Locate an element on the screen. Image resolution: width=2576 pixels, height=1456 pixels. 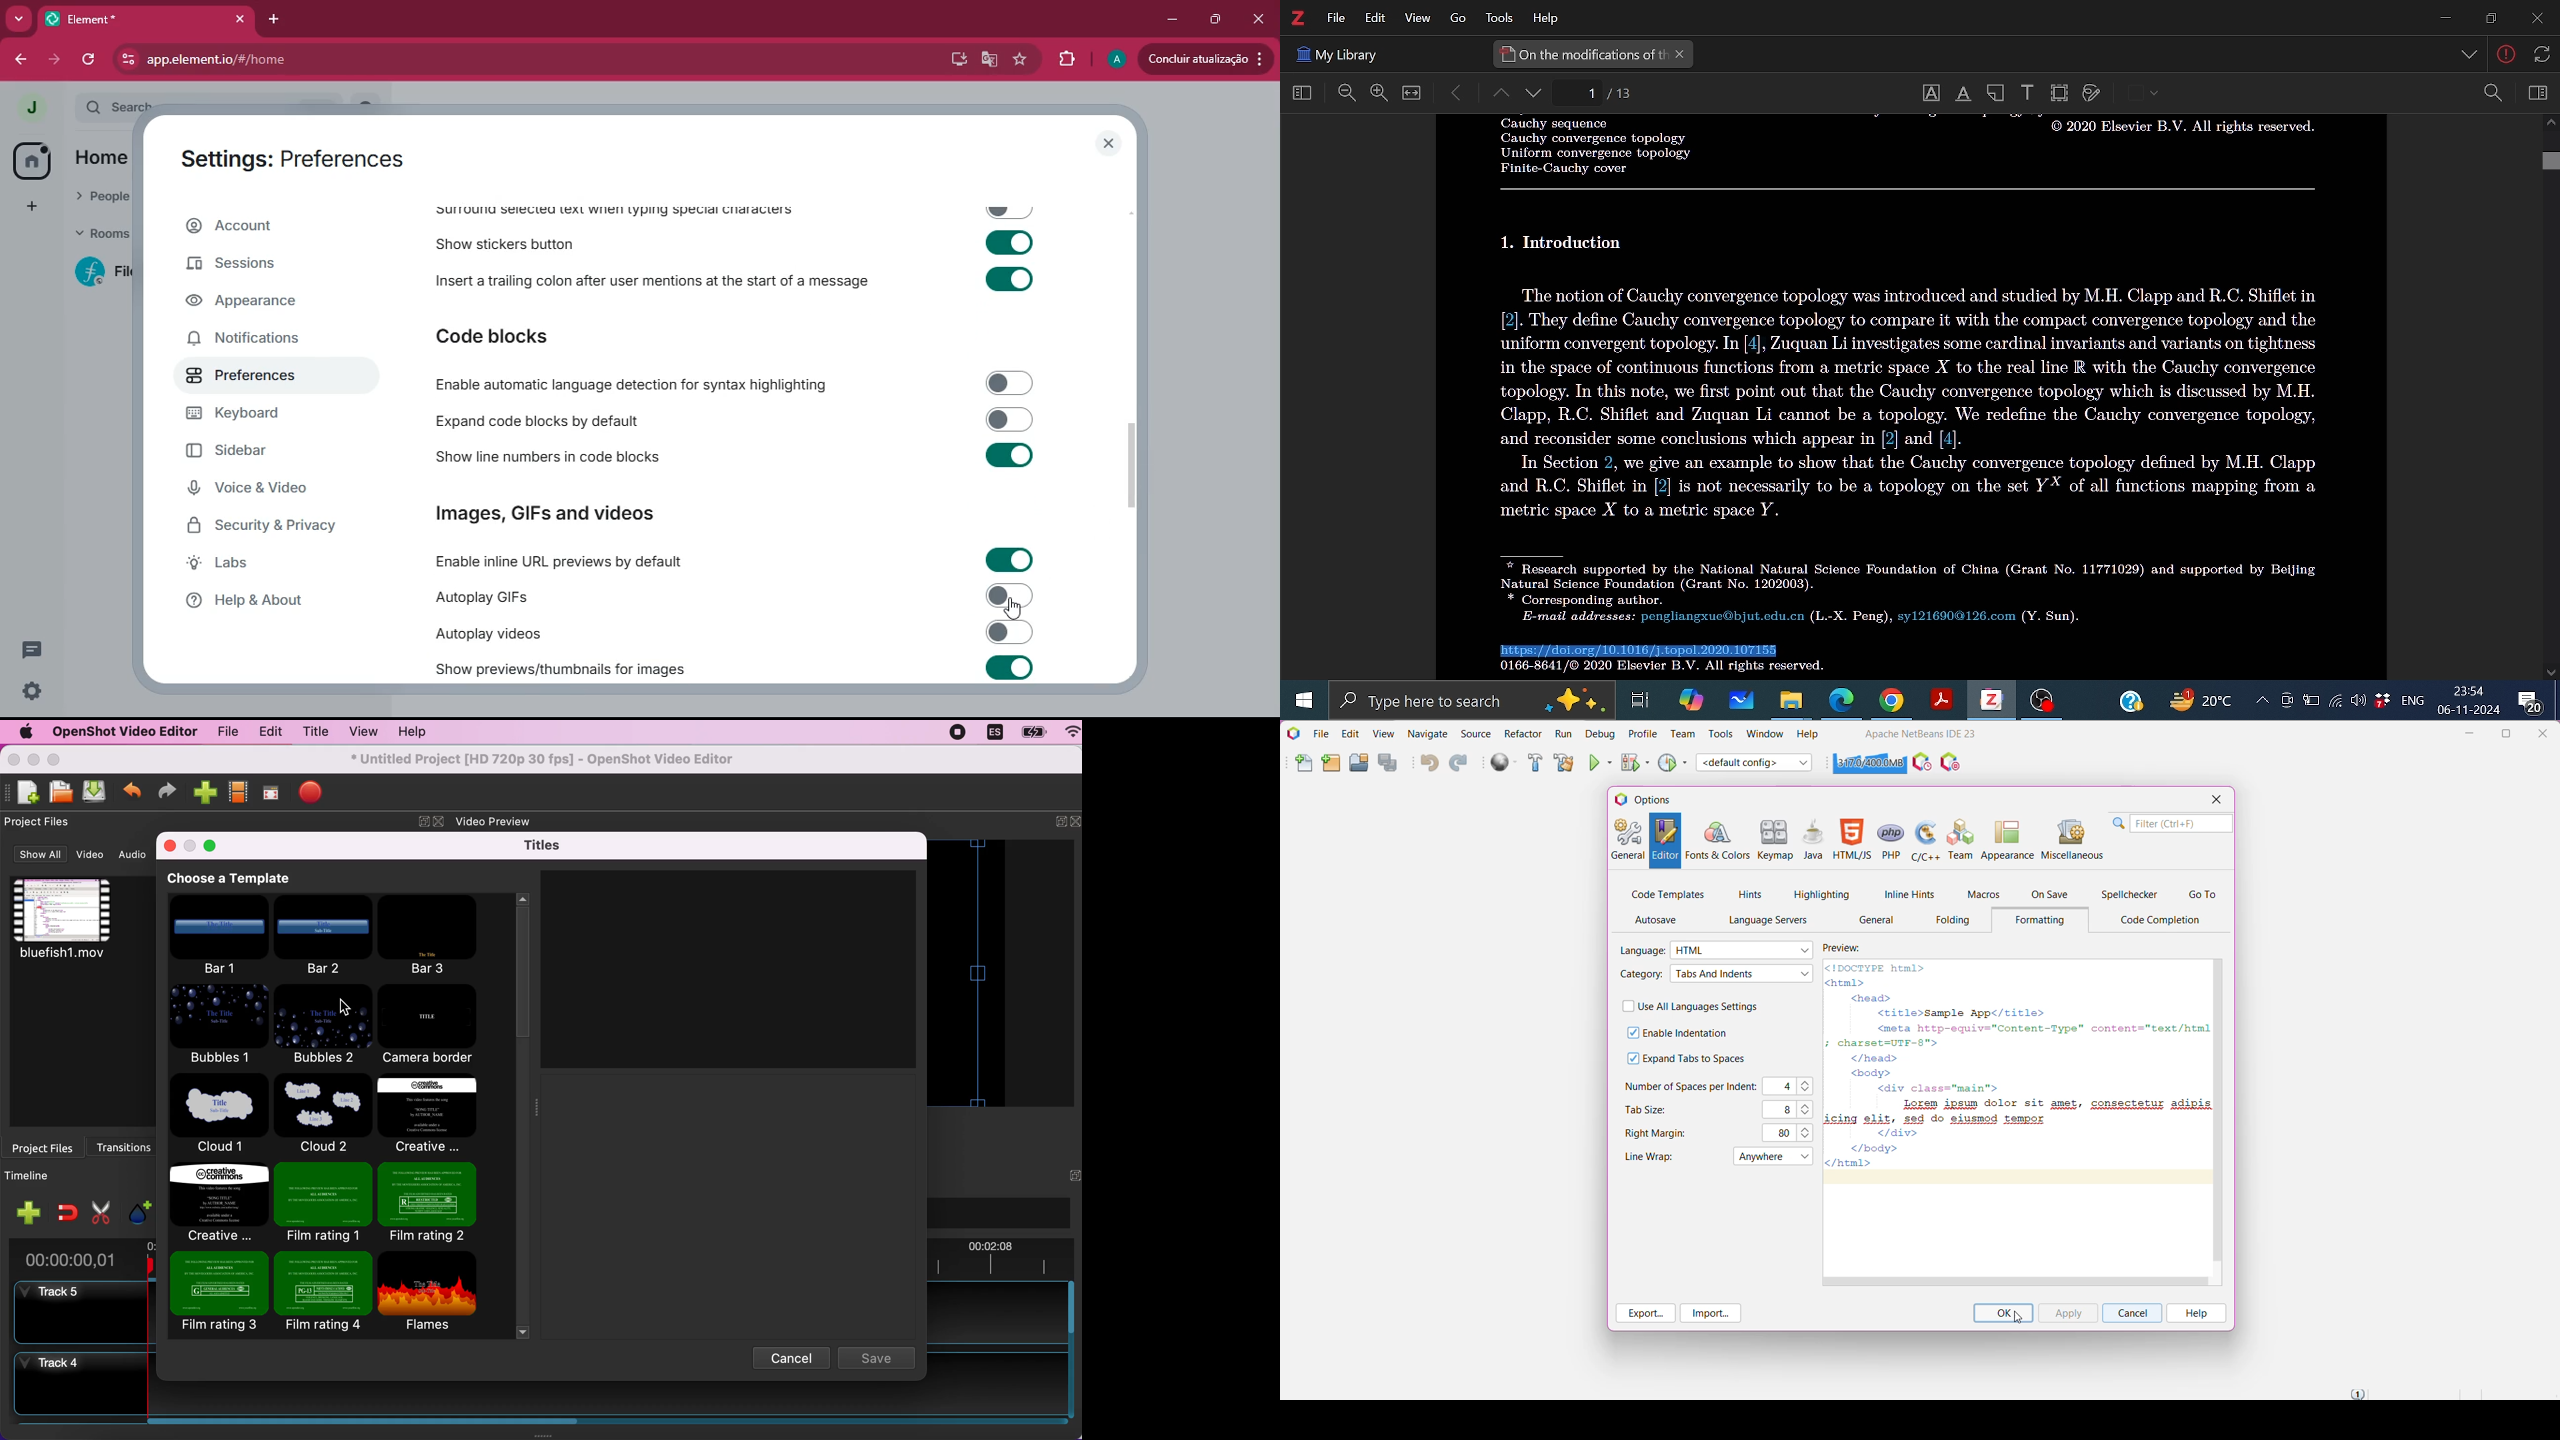
Weather is located at coordinates (2205, 701).